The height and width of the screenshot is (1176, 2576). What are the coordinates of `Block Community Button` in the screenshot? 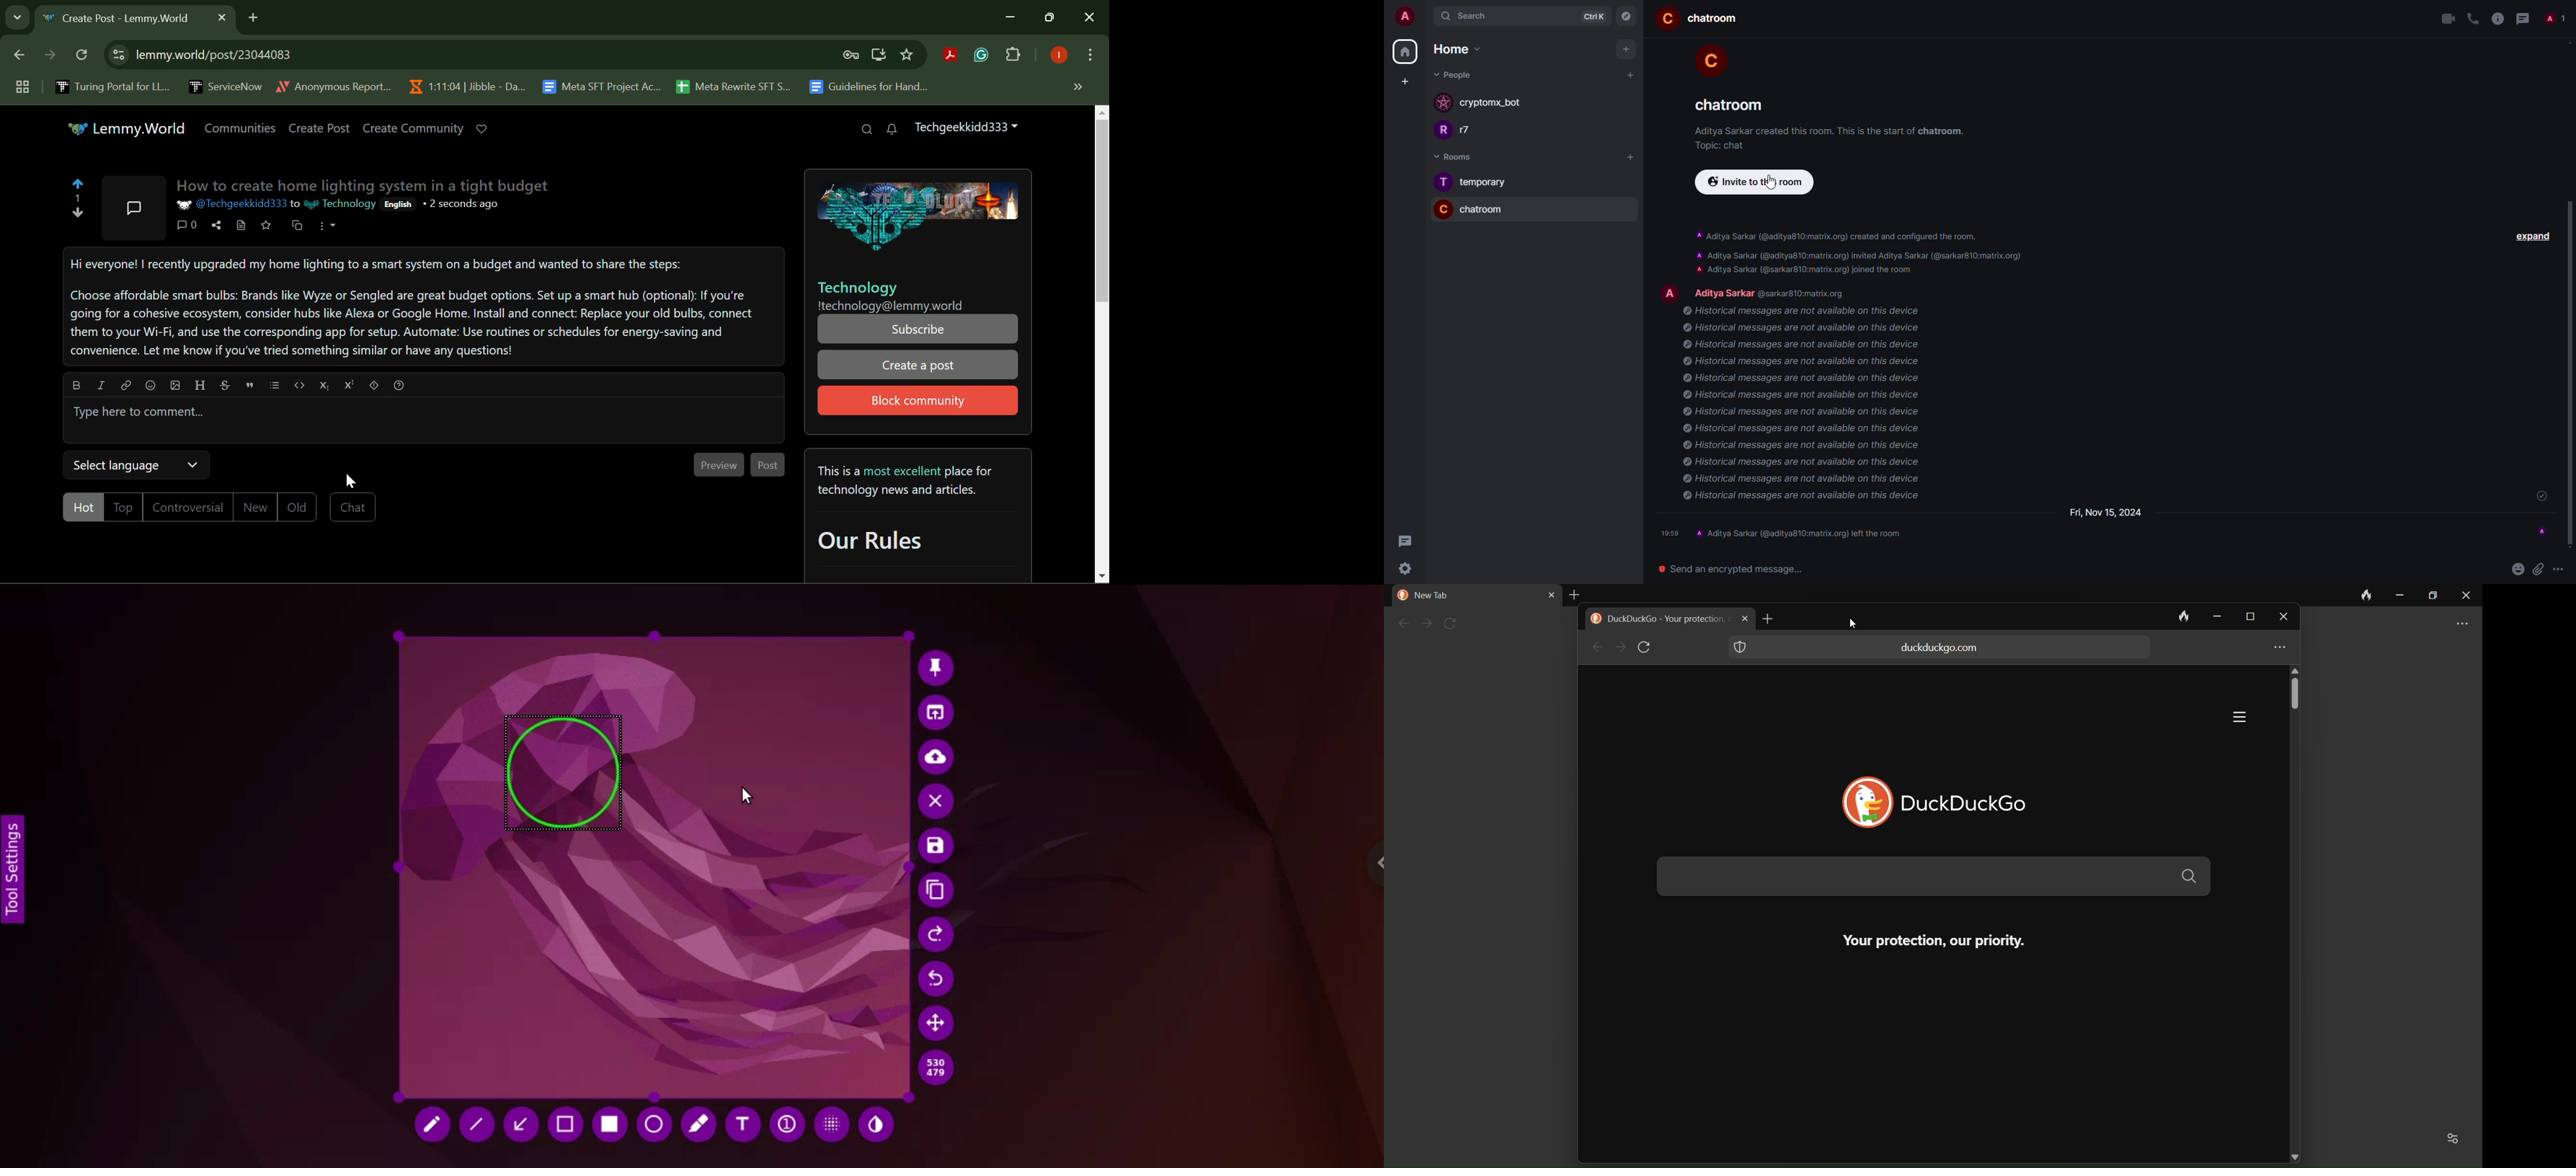 It's located at (917, 401).